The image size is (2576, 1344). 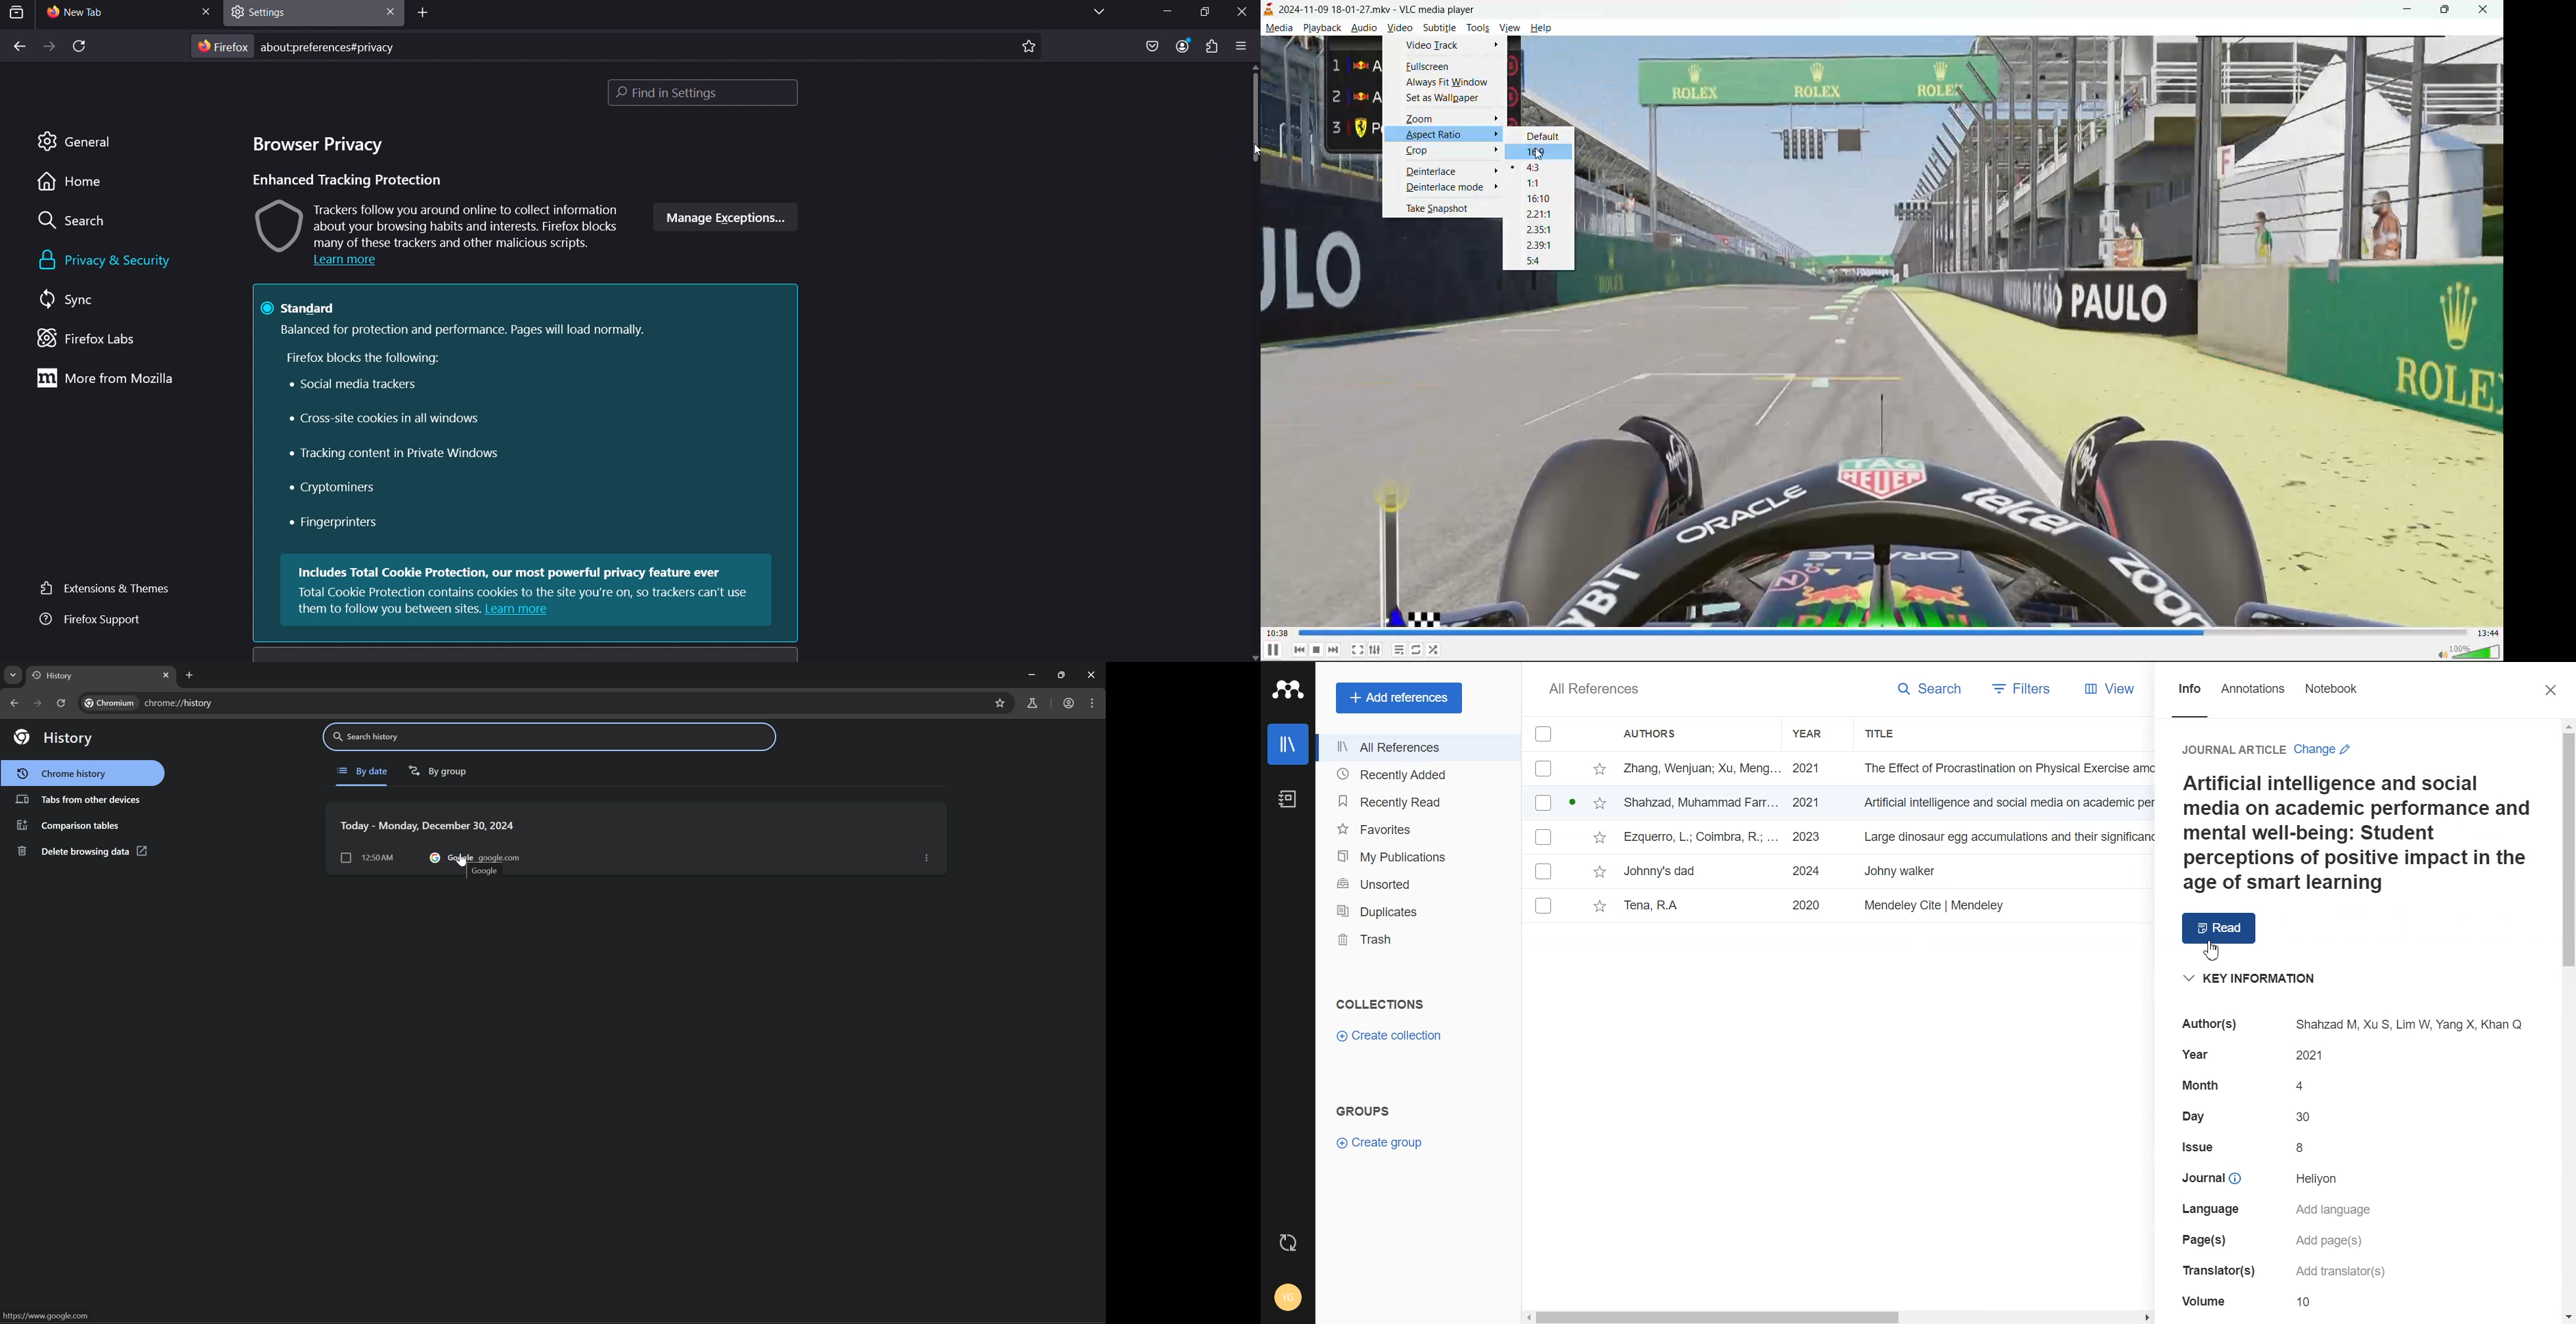 What do you see at coordinates (1363, 1110) in the screenshot?
I see `Group` at bounding box center [1363, 1110].